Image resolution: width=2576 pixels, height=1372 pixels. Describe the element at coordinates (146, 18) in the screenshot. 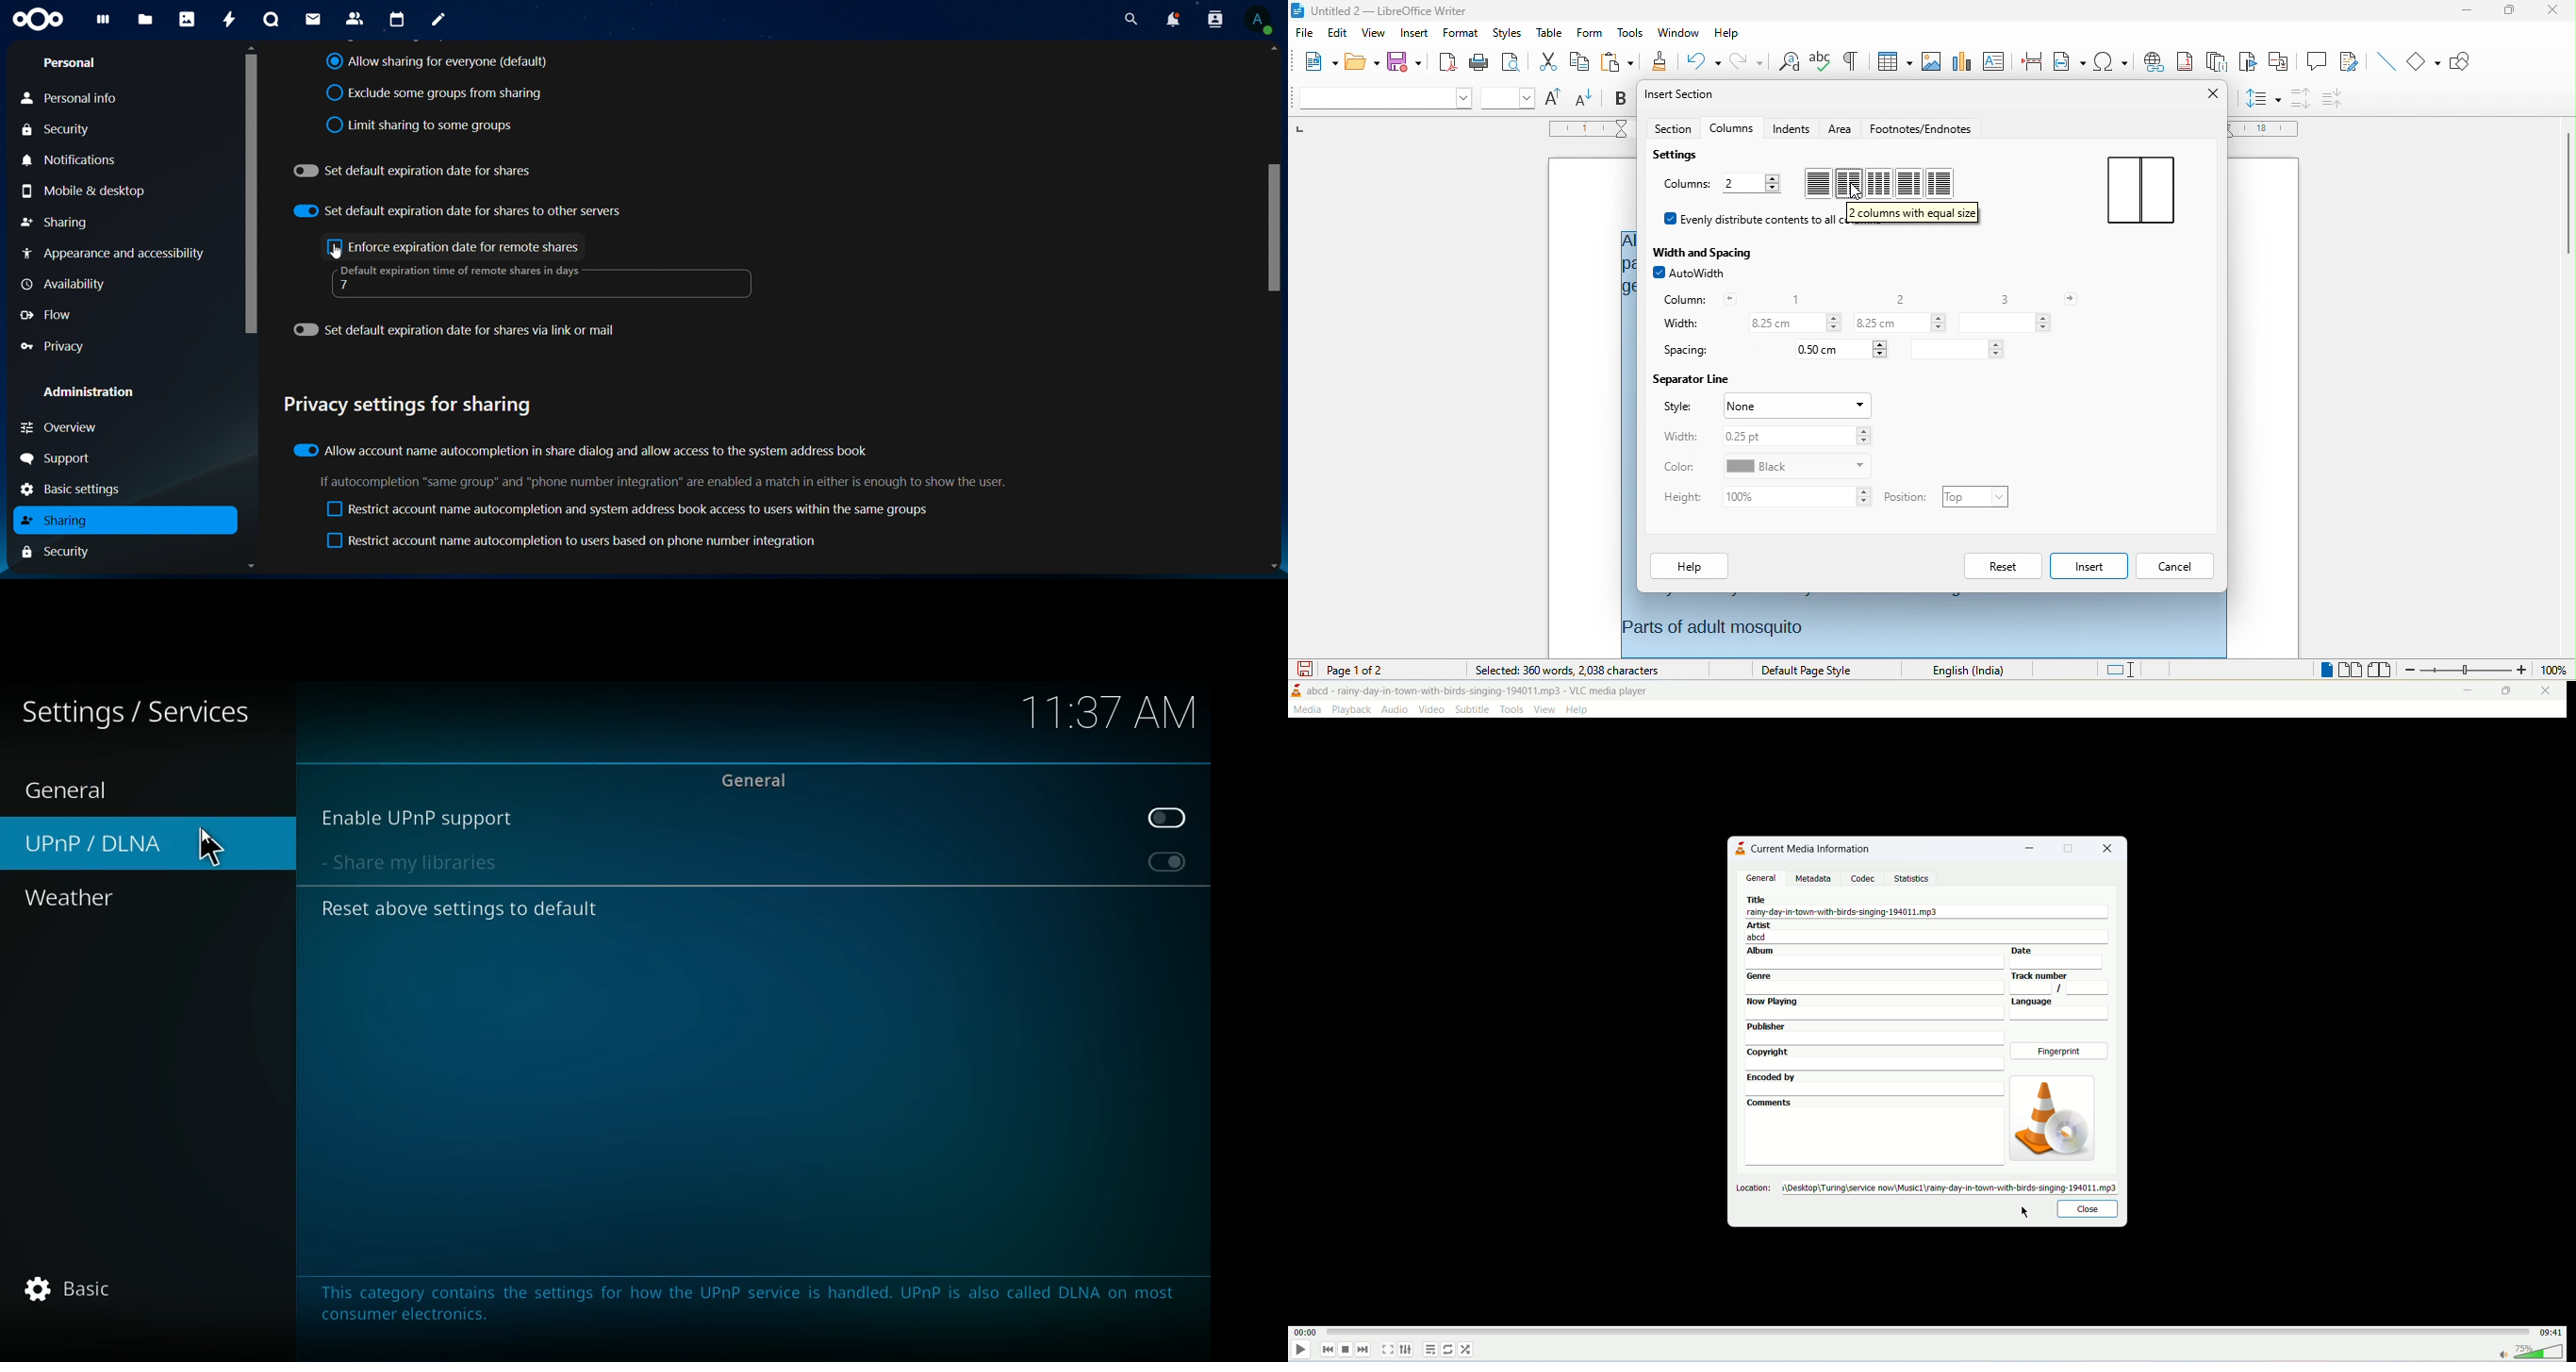

I see `files` at that location.